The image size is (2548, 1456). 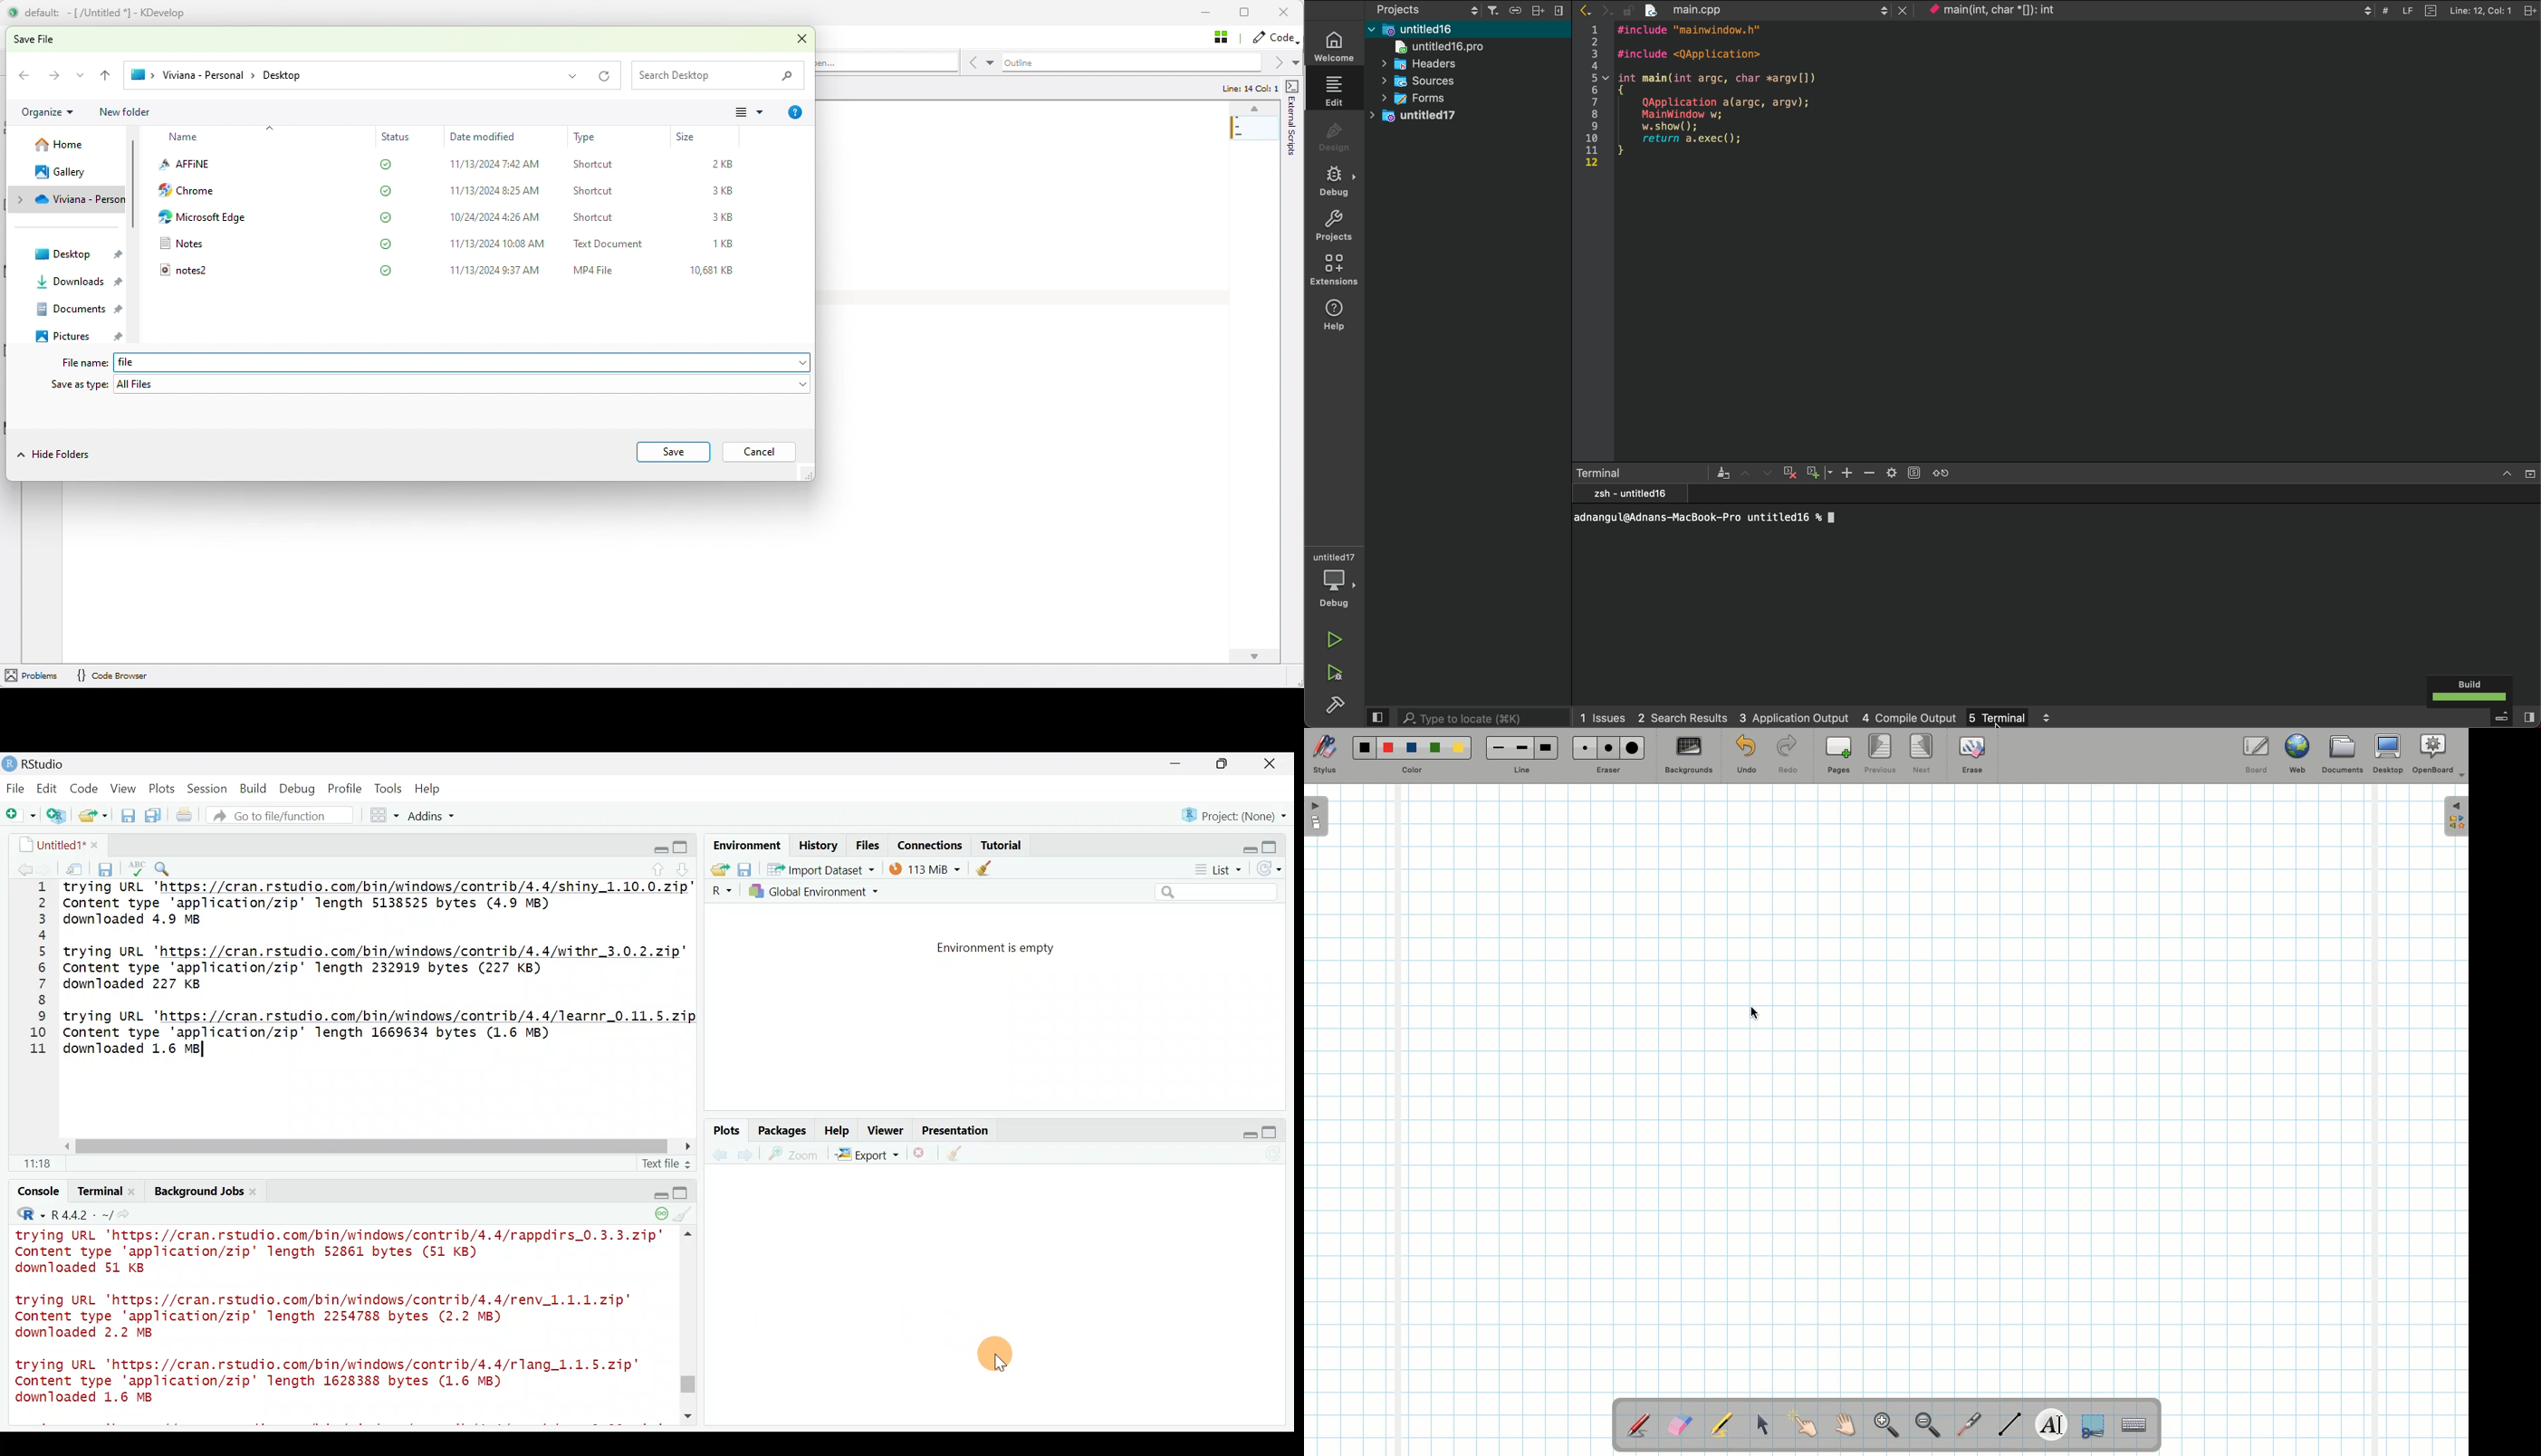 What do you see at coordinates (297, 969) in the screenshot?
I see `6 Content type "application/zip length 232919 bytes (227 KB)` at bounding box center [297, 969].